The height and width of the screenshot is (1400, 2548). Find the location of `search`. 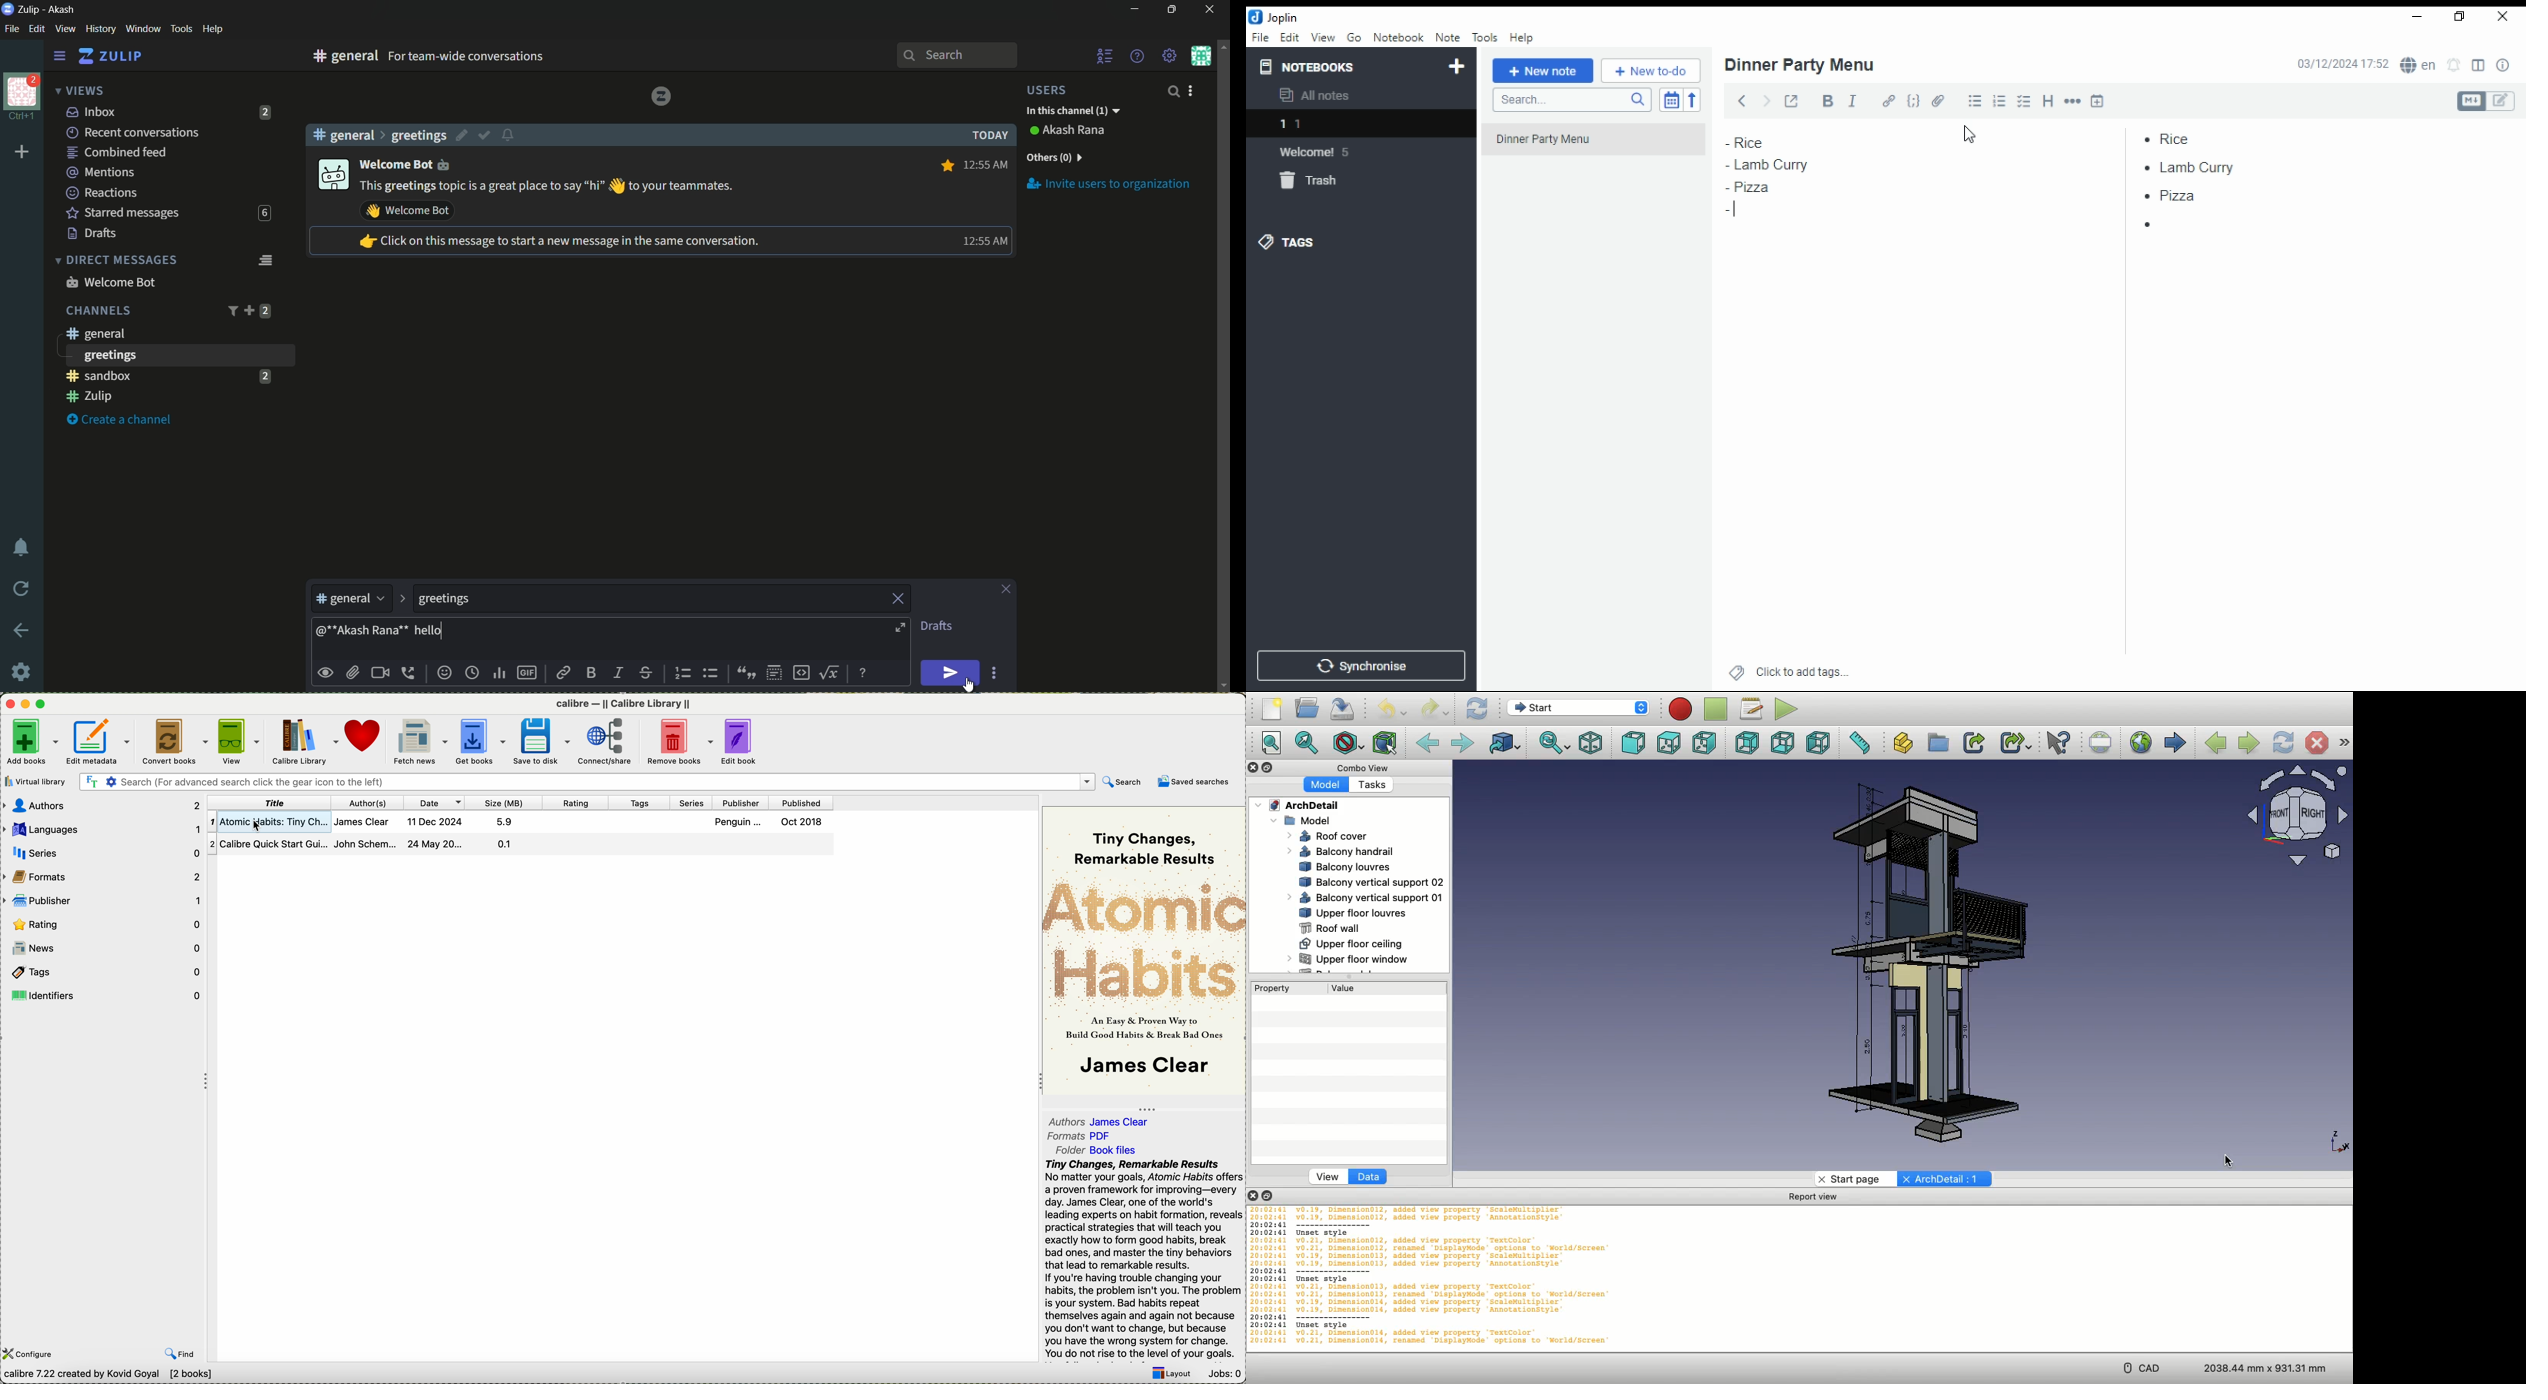

search is located at coordinates (1173, 91).